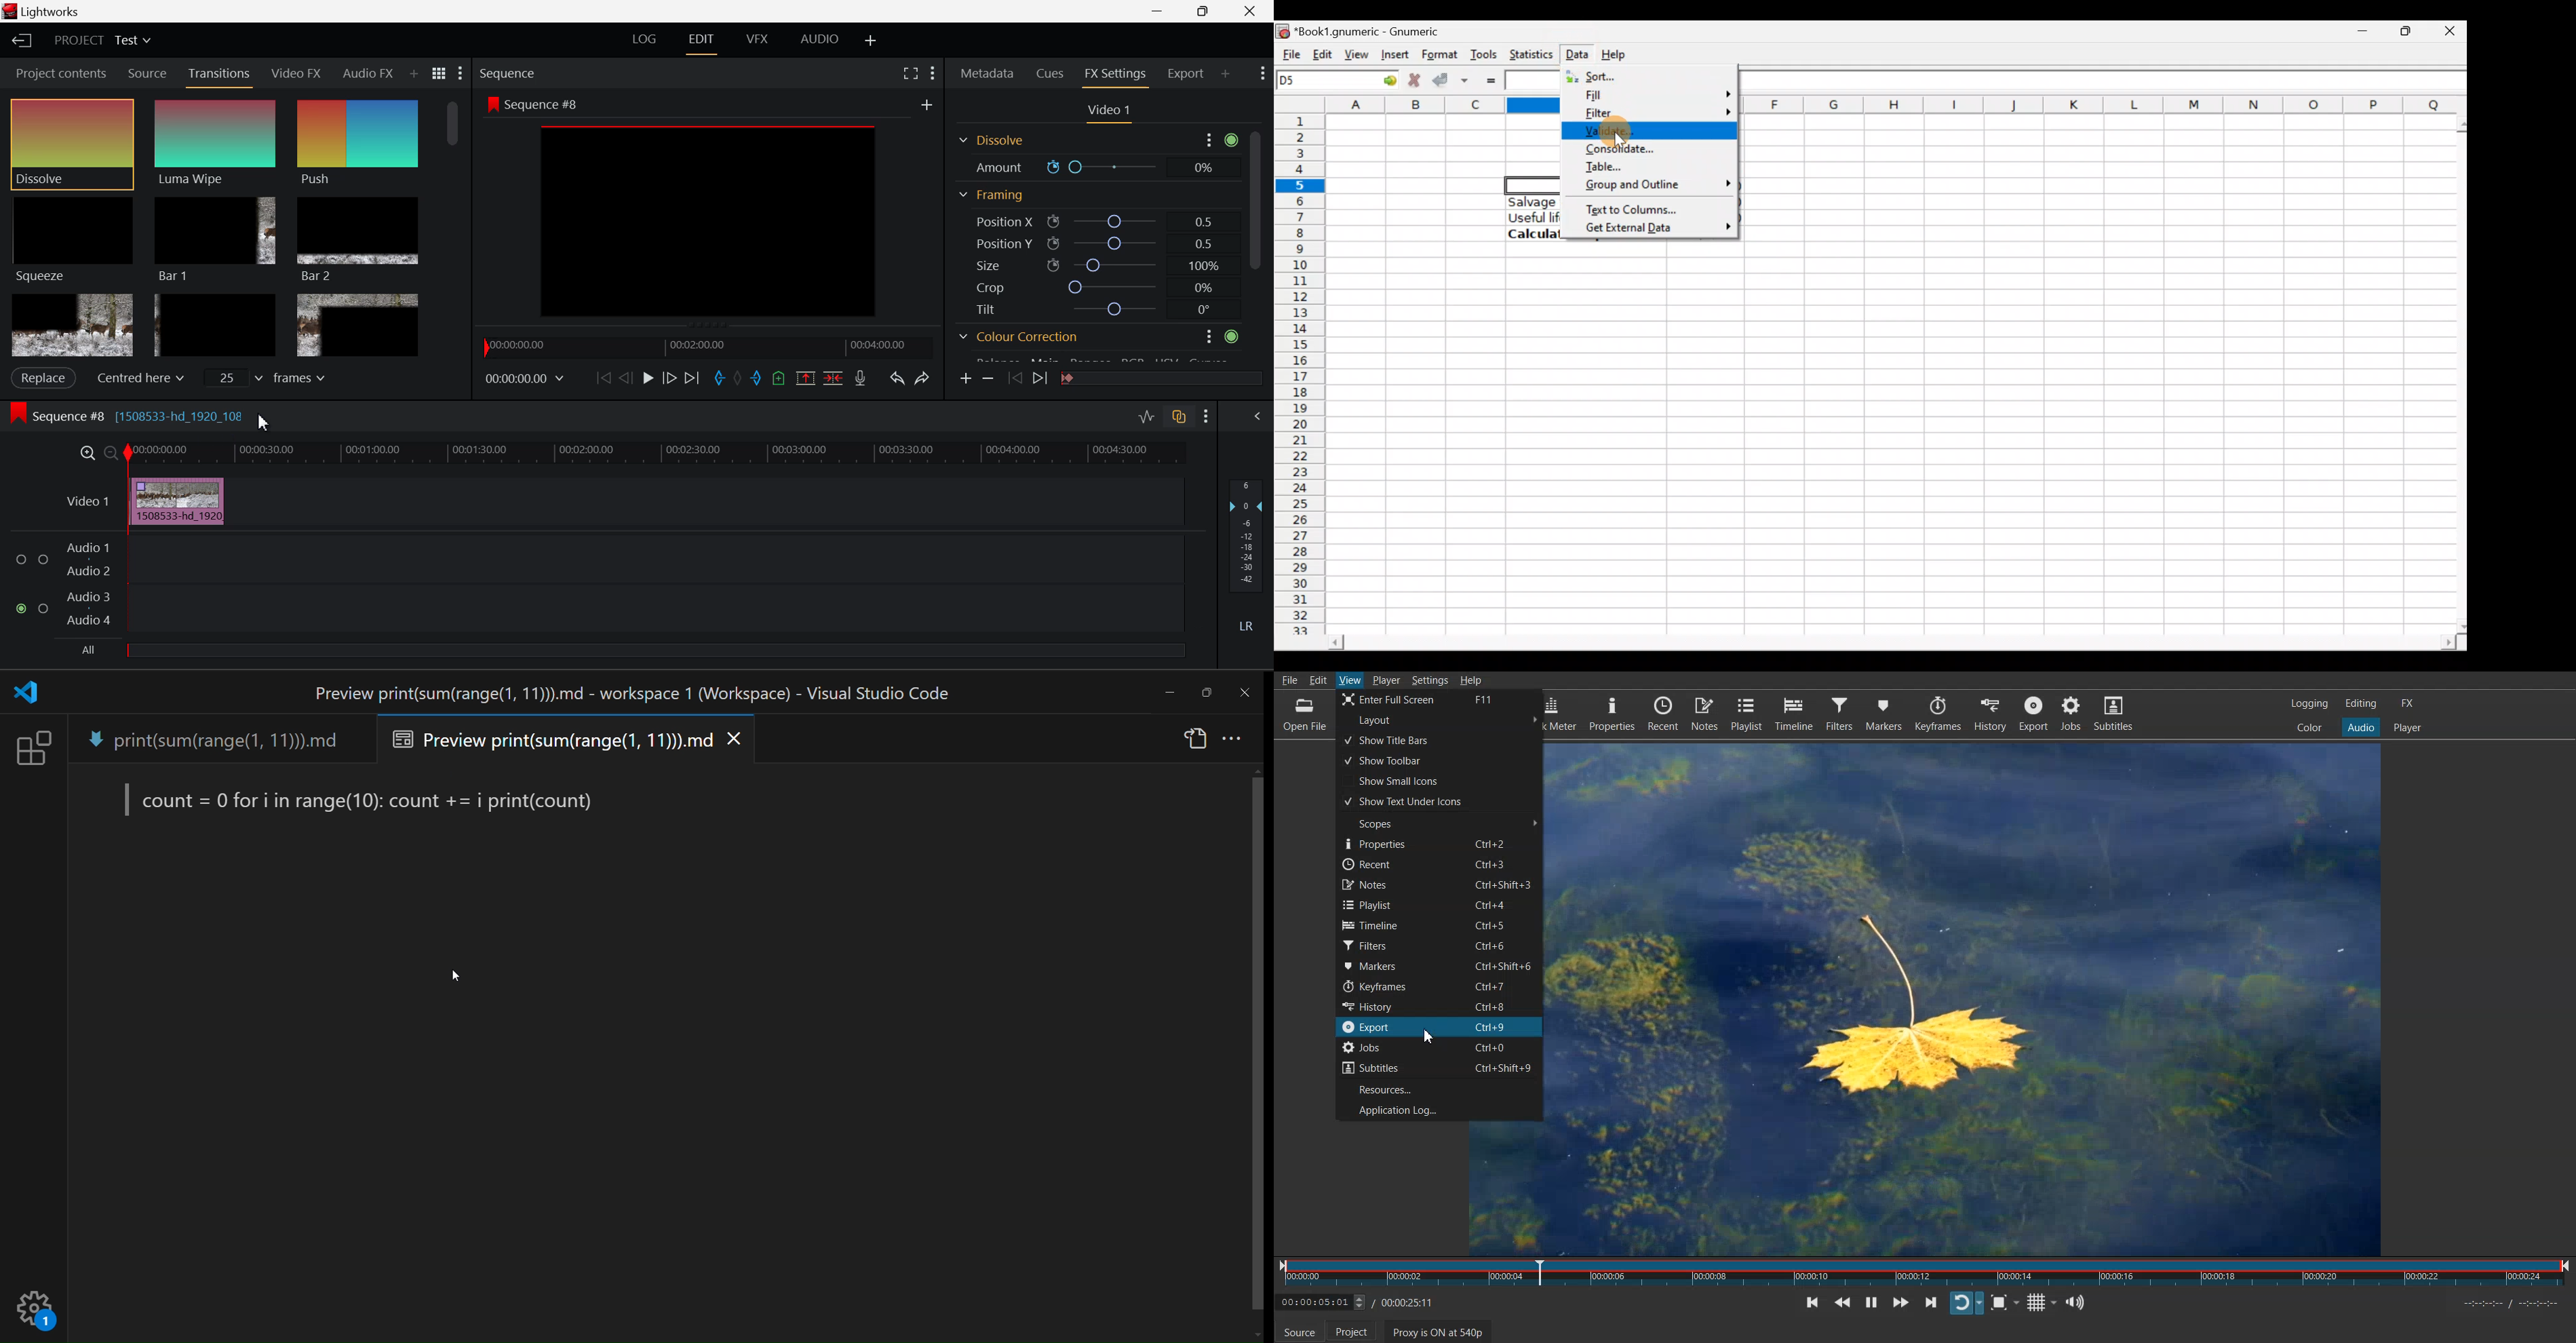 The width and height of the screenshot is (2576, 1344). I want to click on Properties, so click(1439, 842).